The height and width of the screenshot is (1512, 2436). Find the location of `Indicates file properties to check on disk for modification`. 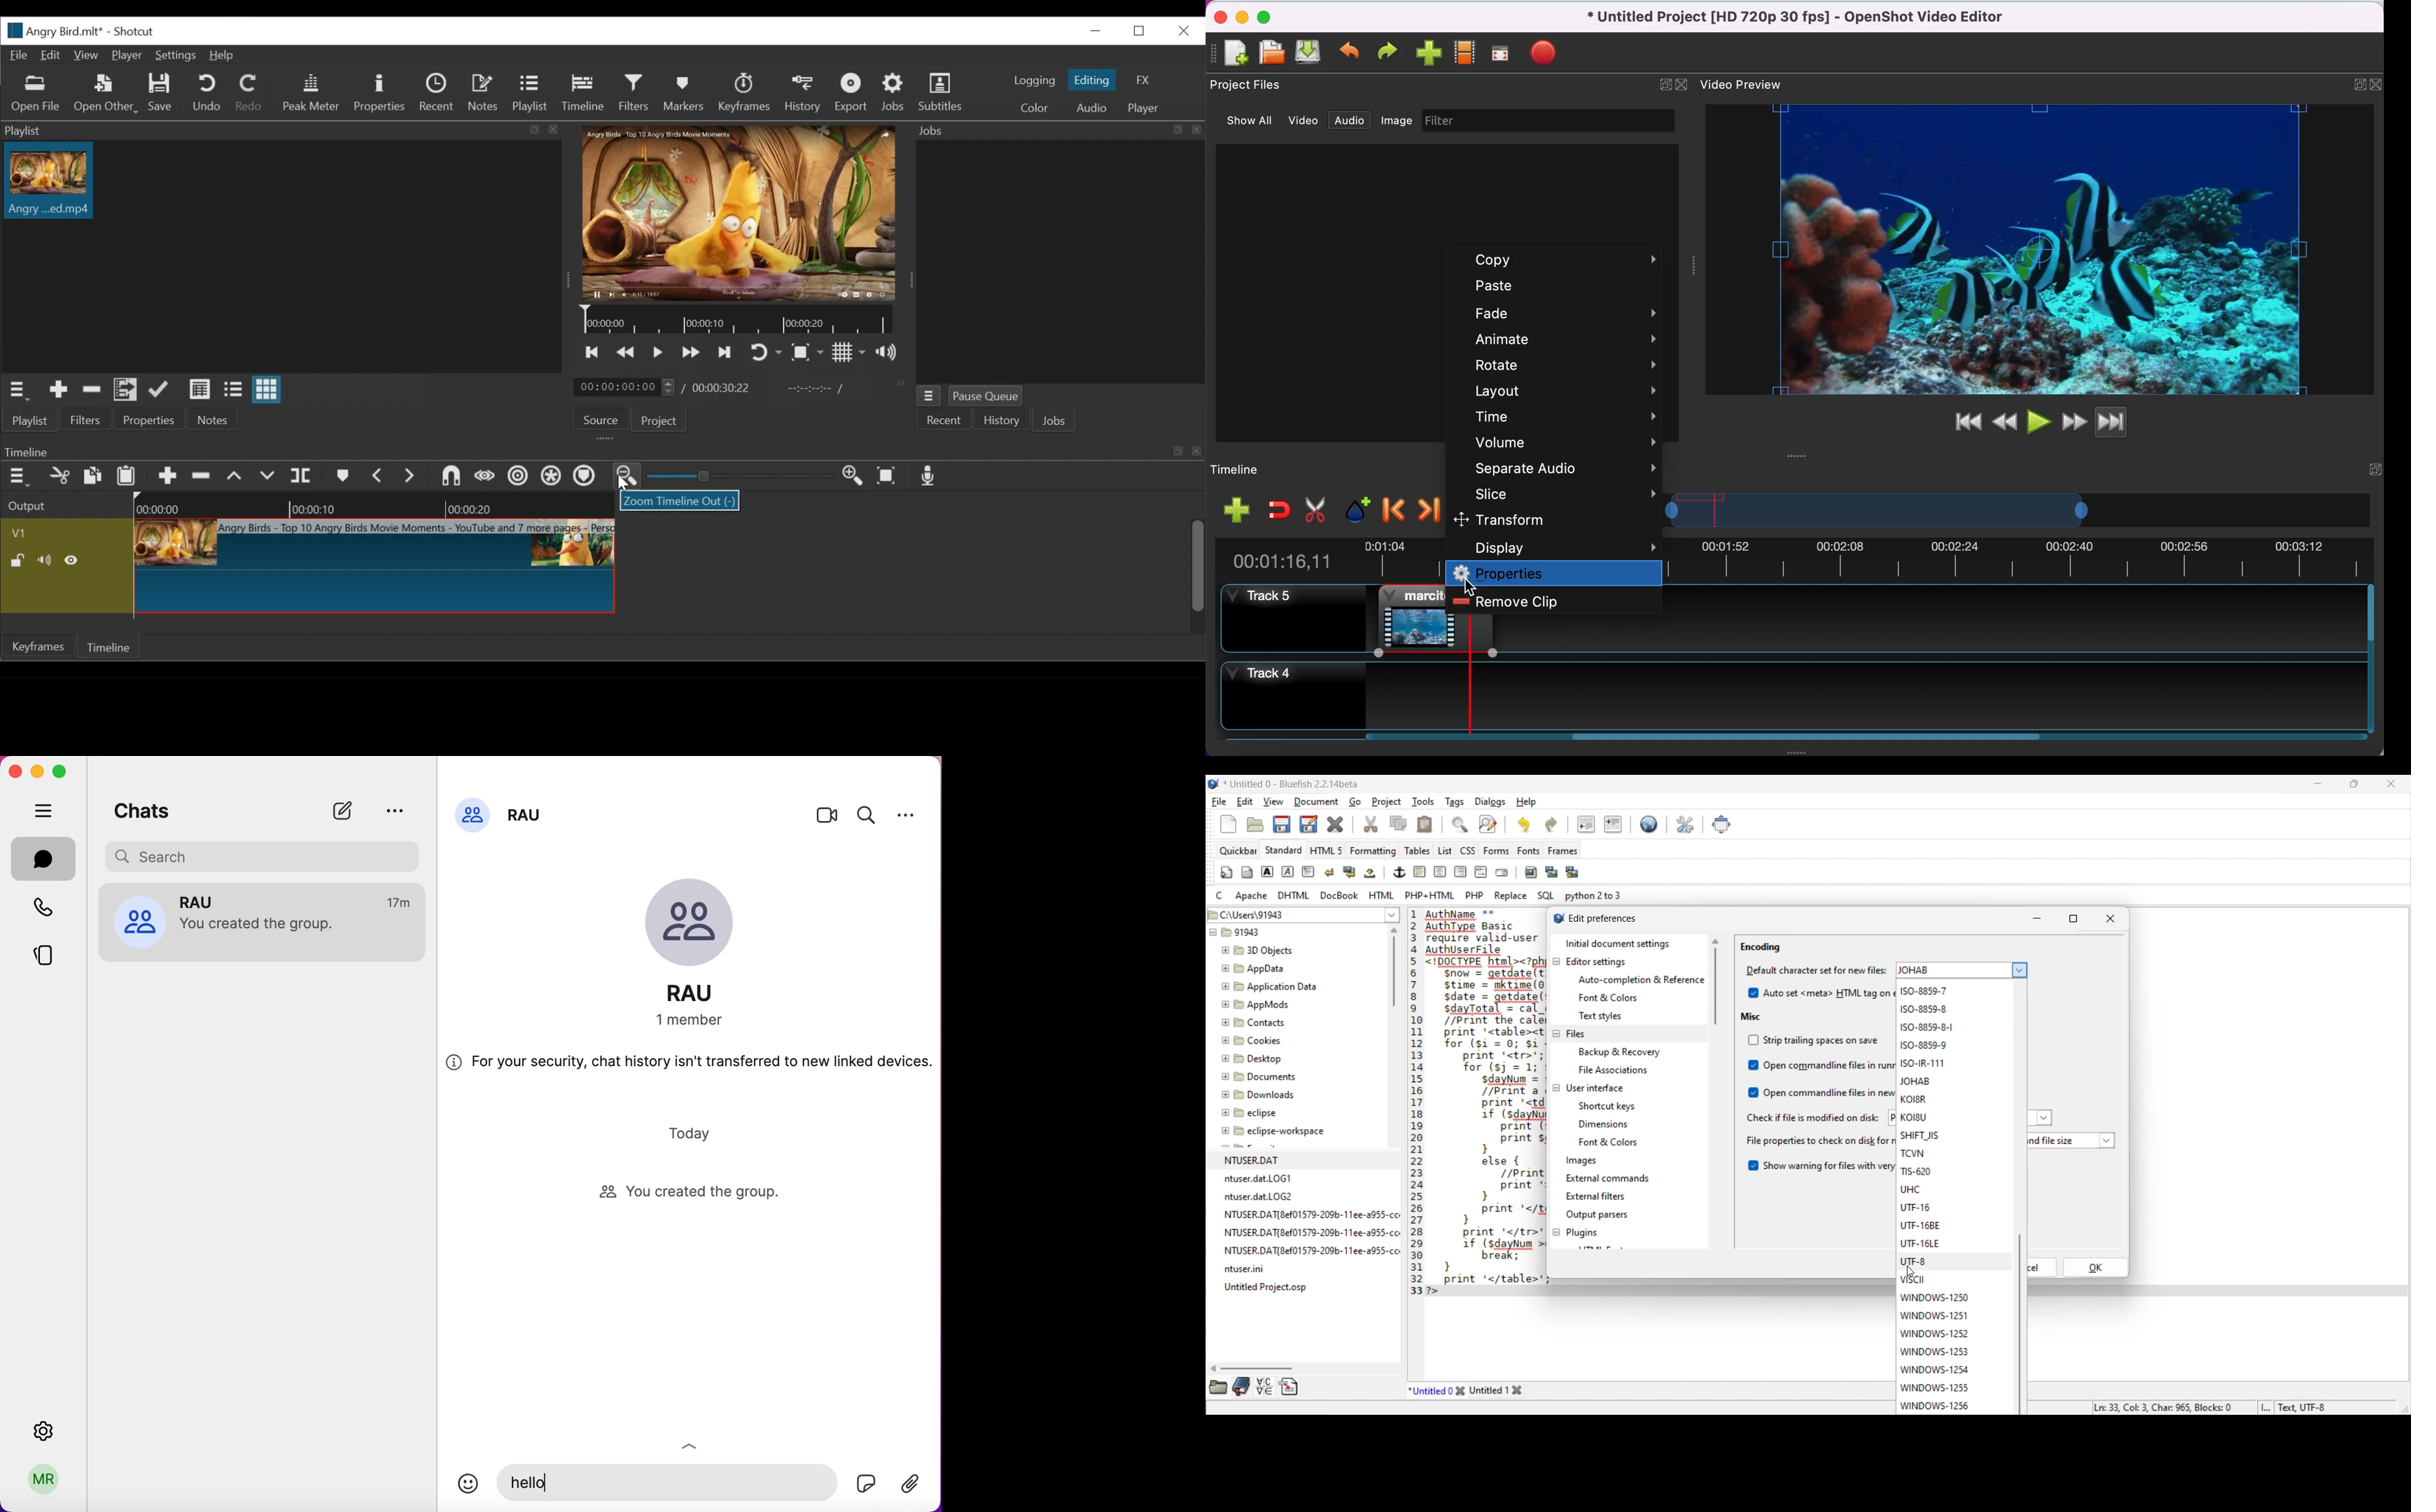

Indicates file properties to check on disk for modification is located at coordinates (1820, 1141).